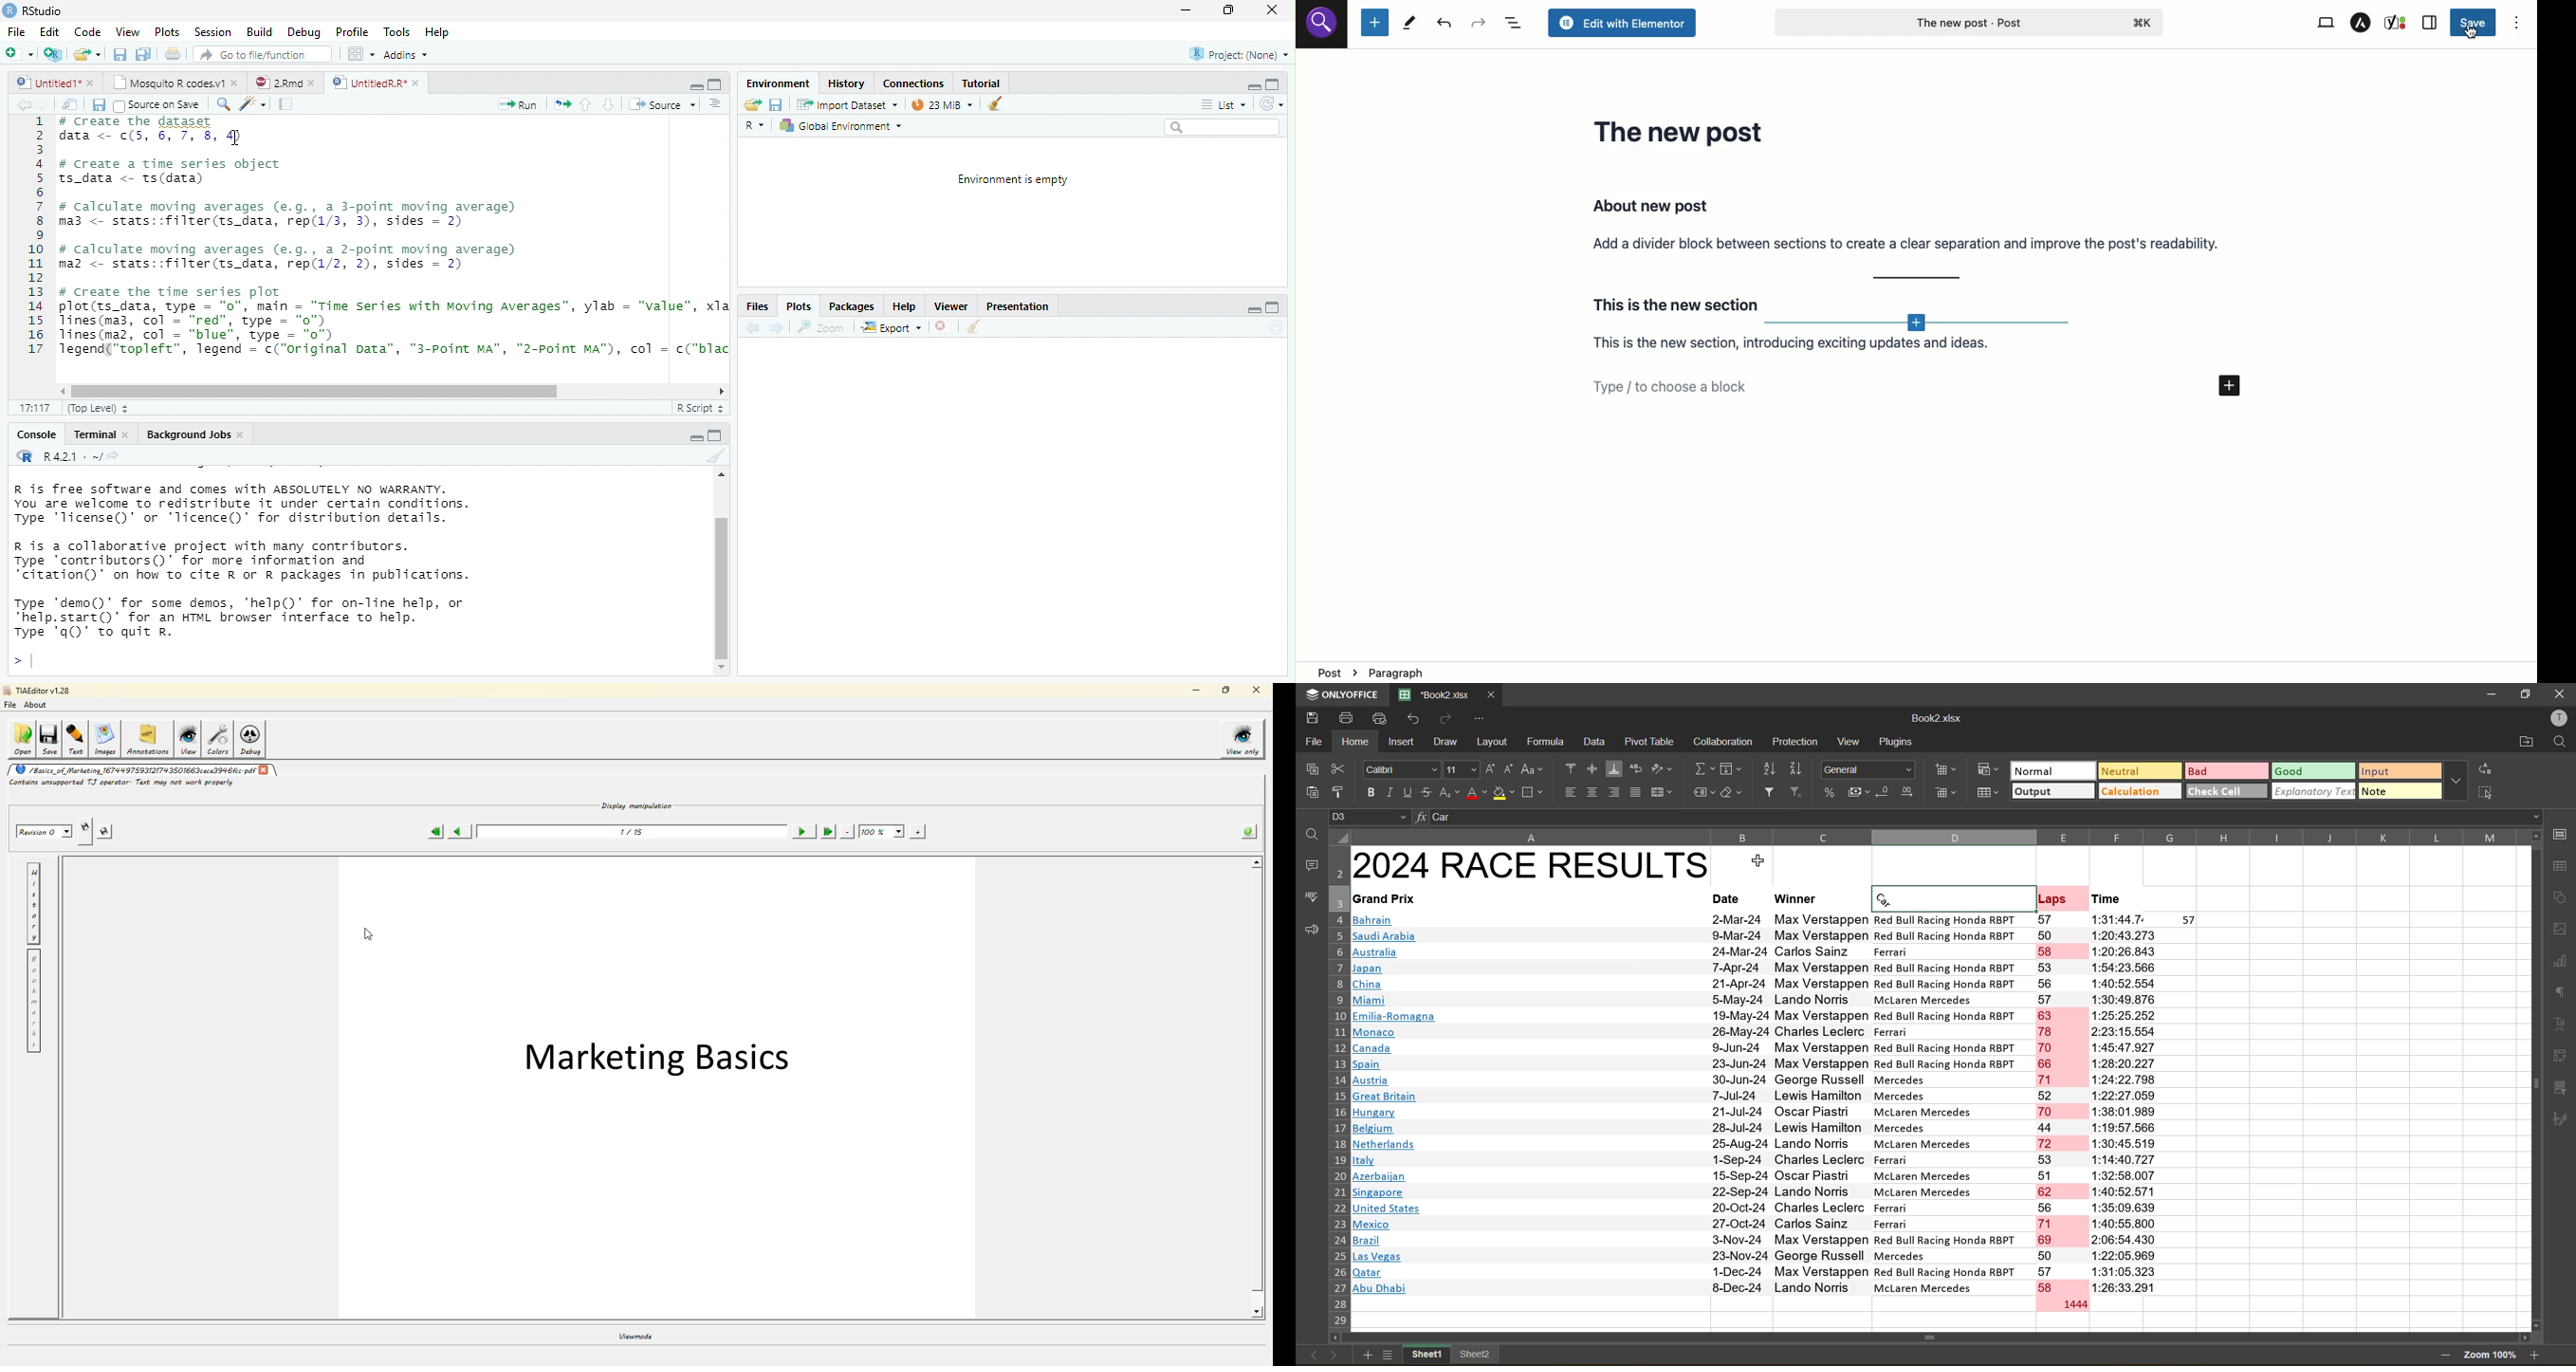 The height and width of the screenshot is (1372, 2576). What do you see at coordinates (716, 104) in the screenshot?
I see `Document outline` at bounding box center [716, 104].